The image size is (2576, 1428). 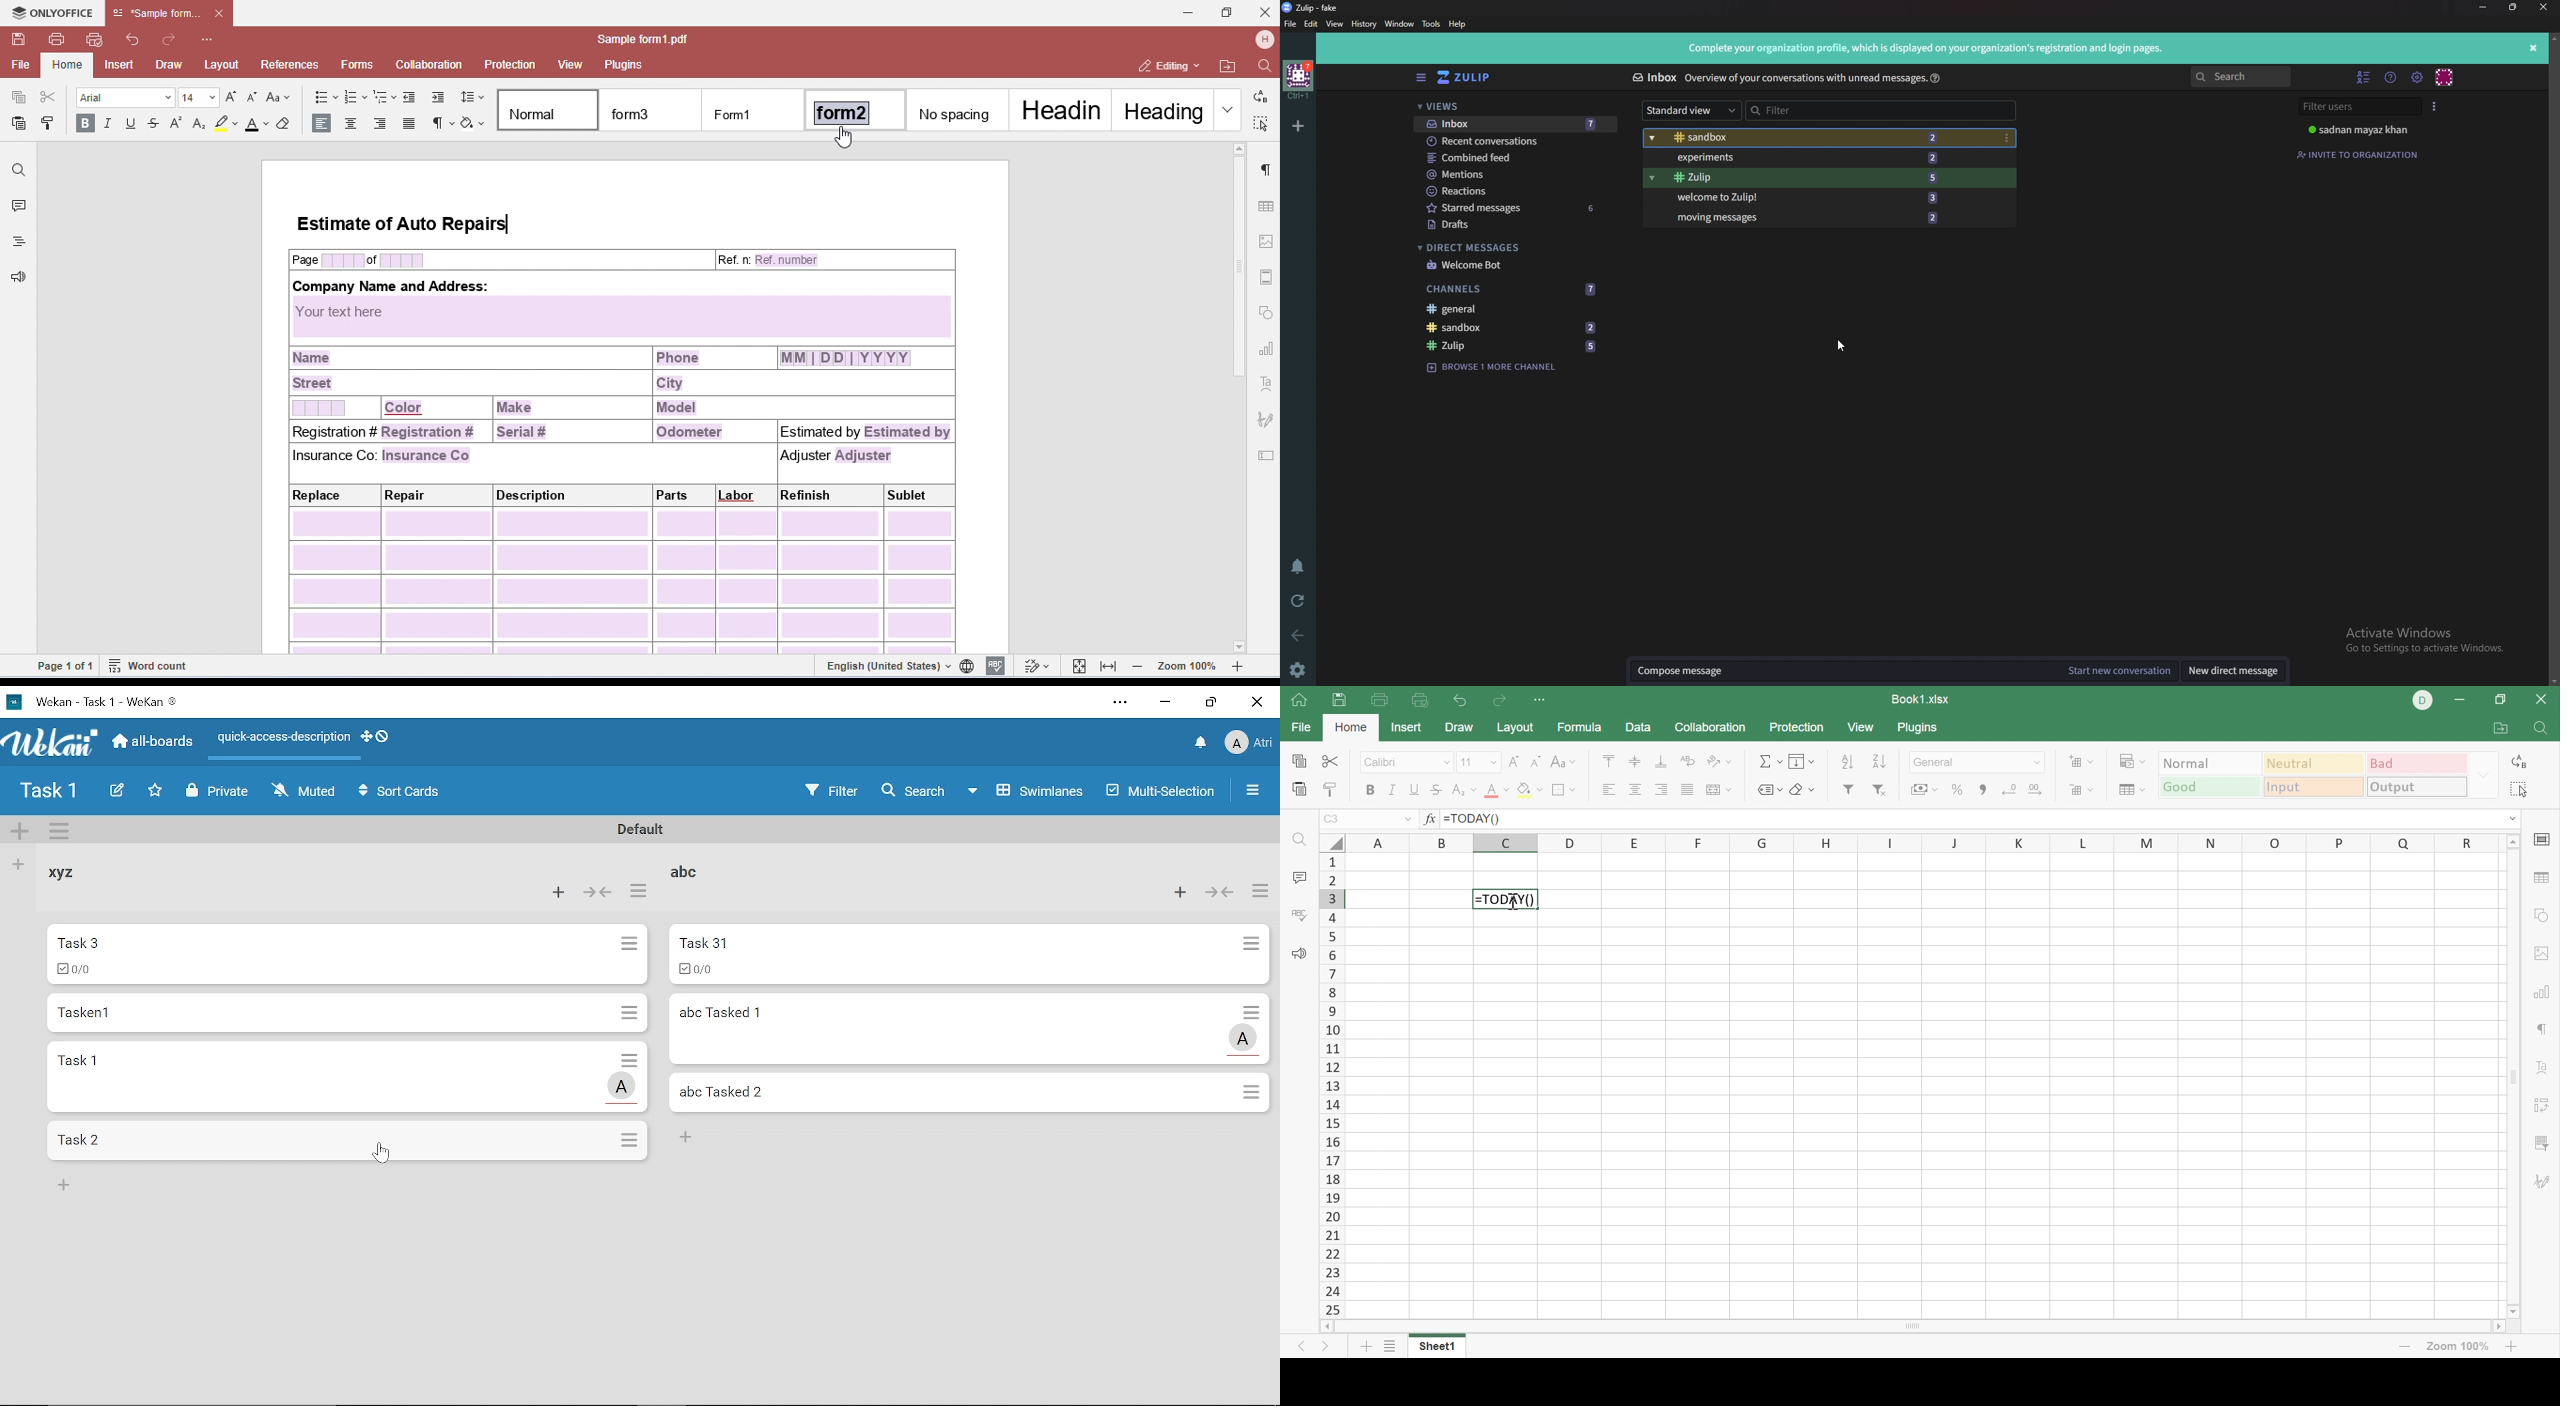 What do you see at coordinates (1256, 1011) in the screenshot?
I see `Card actions` at bounding box center [1256, 1011].